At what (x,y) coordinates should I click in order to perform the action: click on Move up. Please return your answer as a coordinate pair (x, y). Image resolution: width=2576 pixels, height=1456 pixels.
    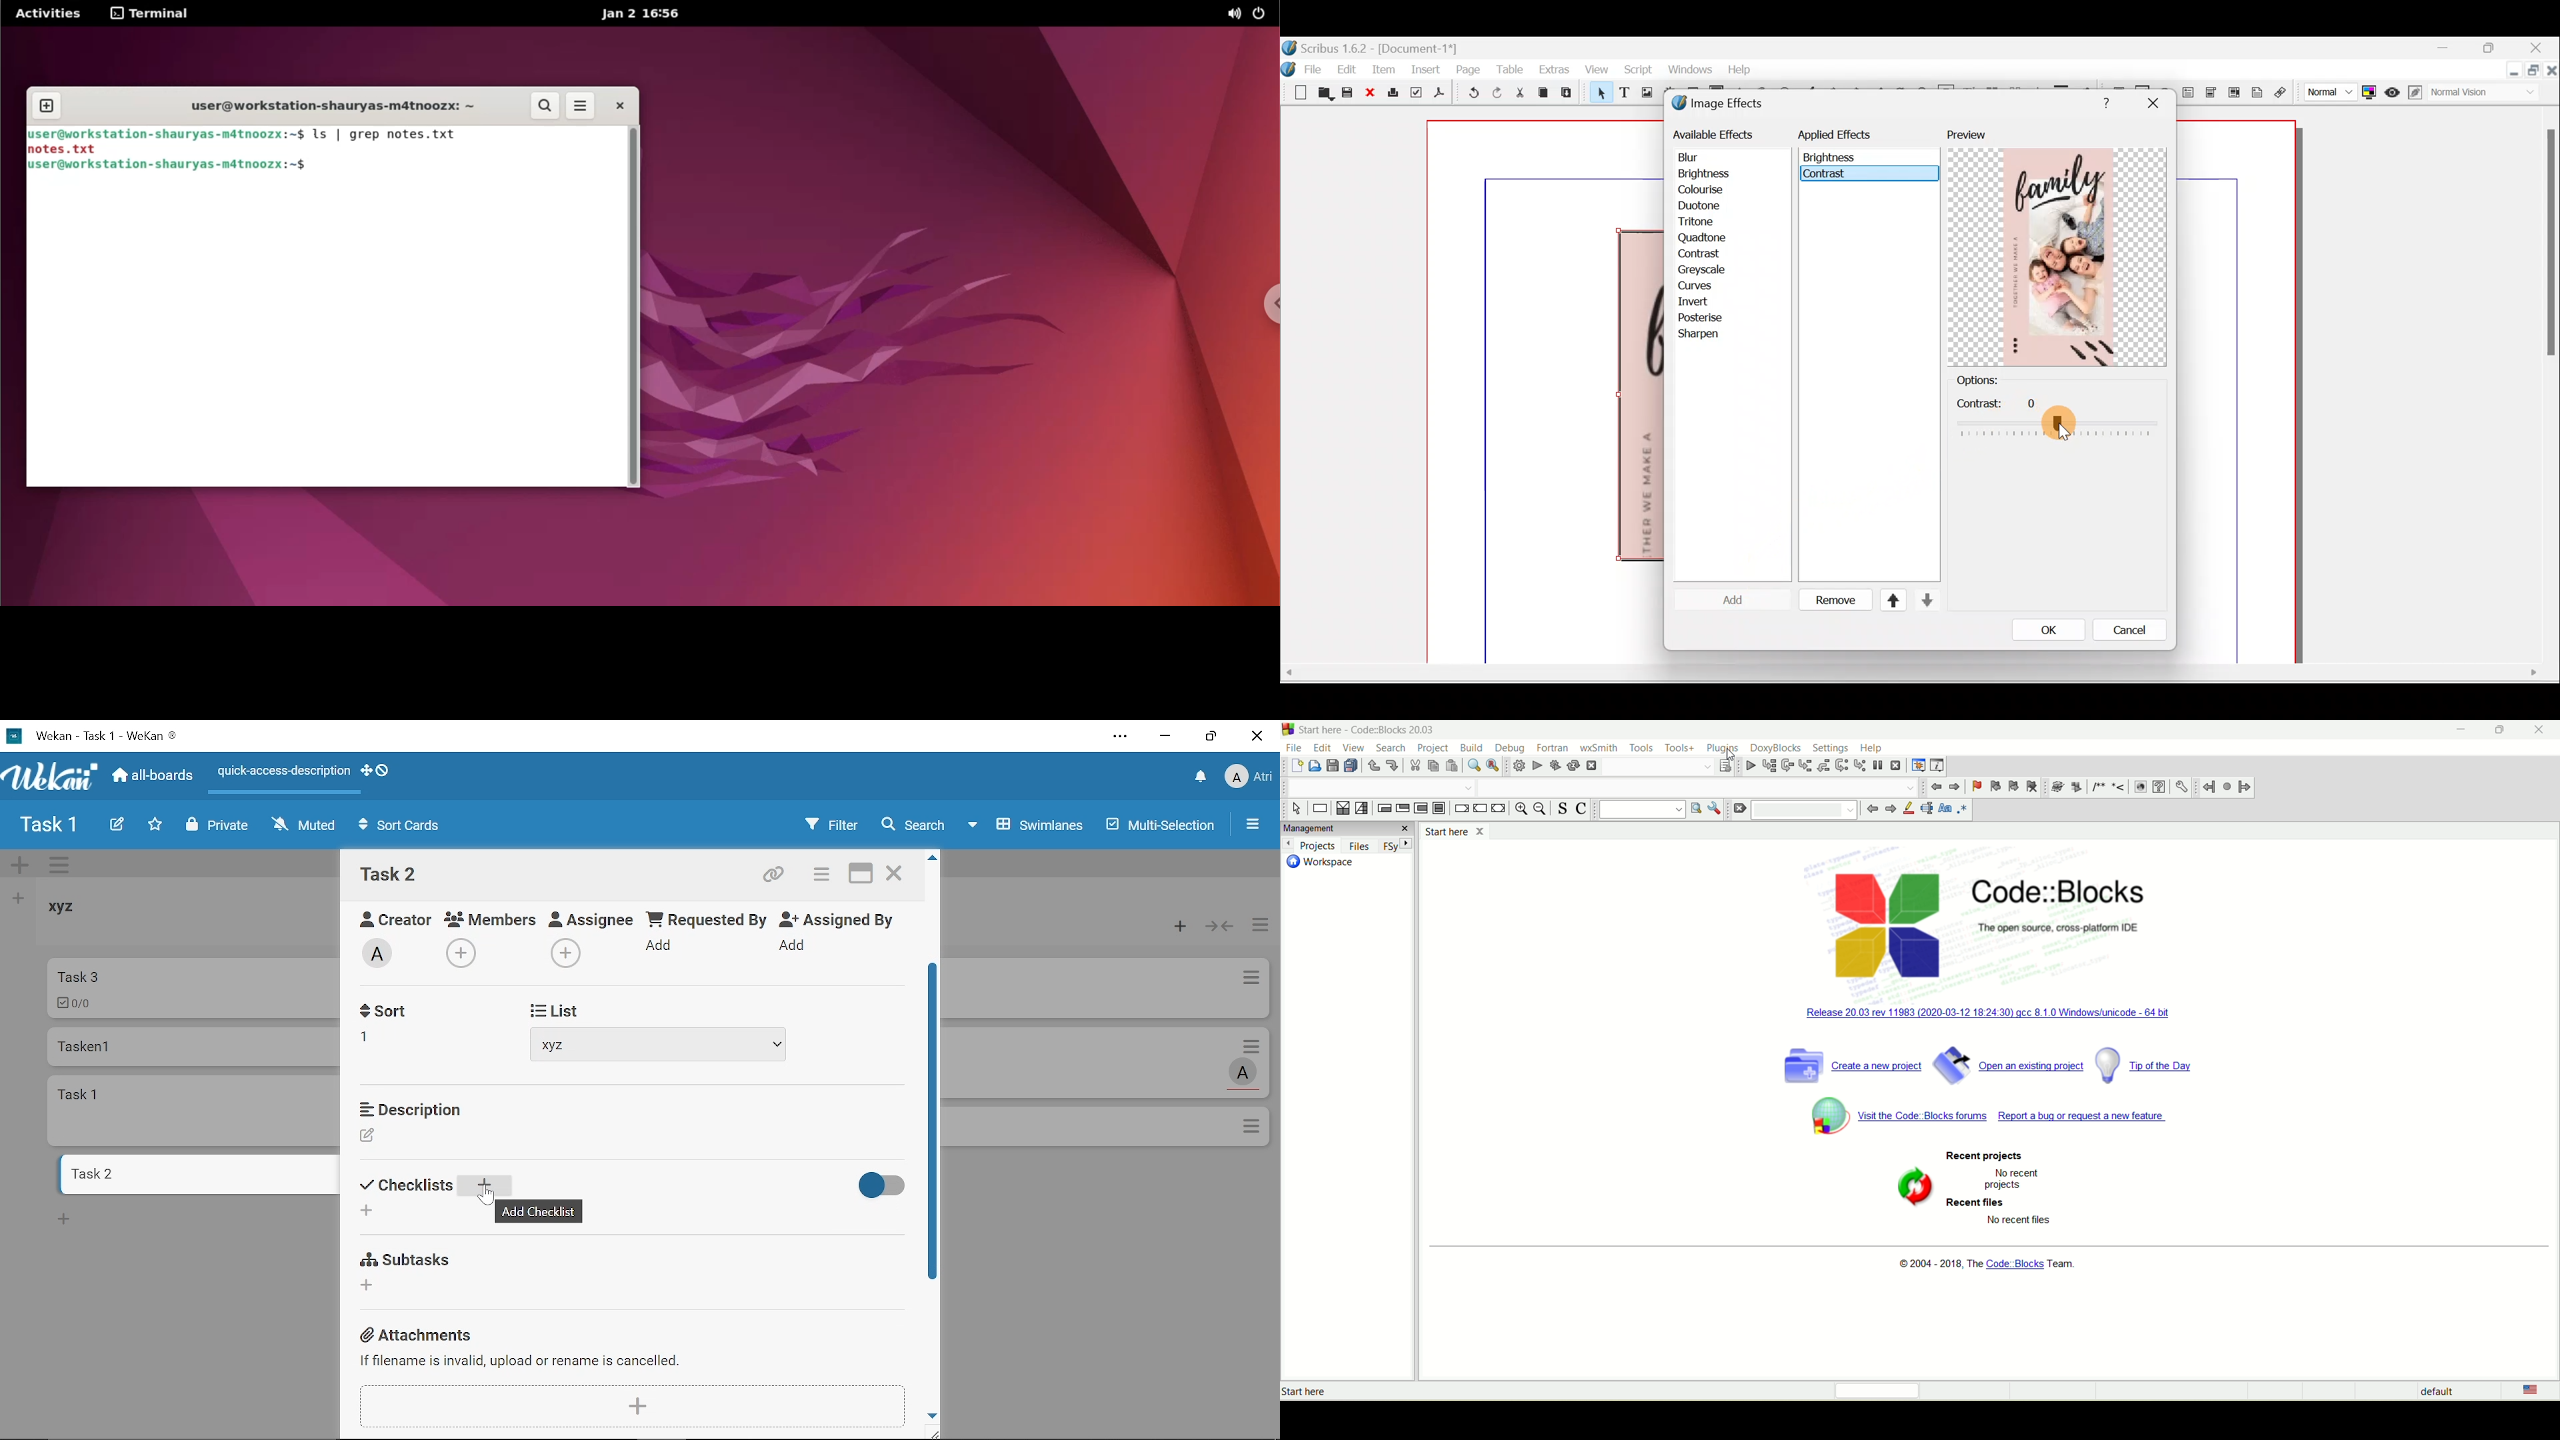
    Looking at the image, I should click on (1887, 600).